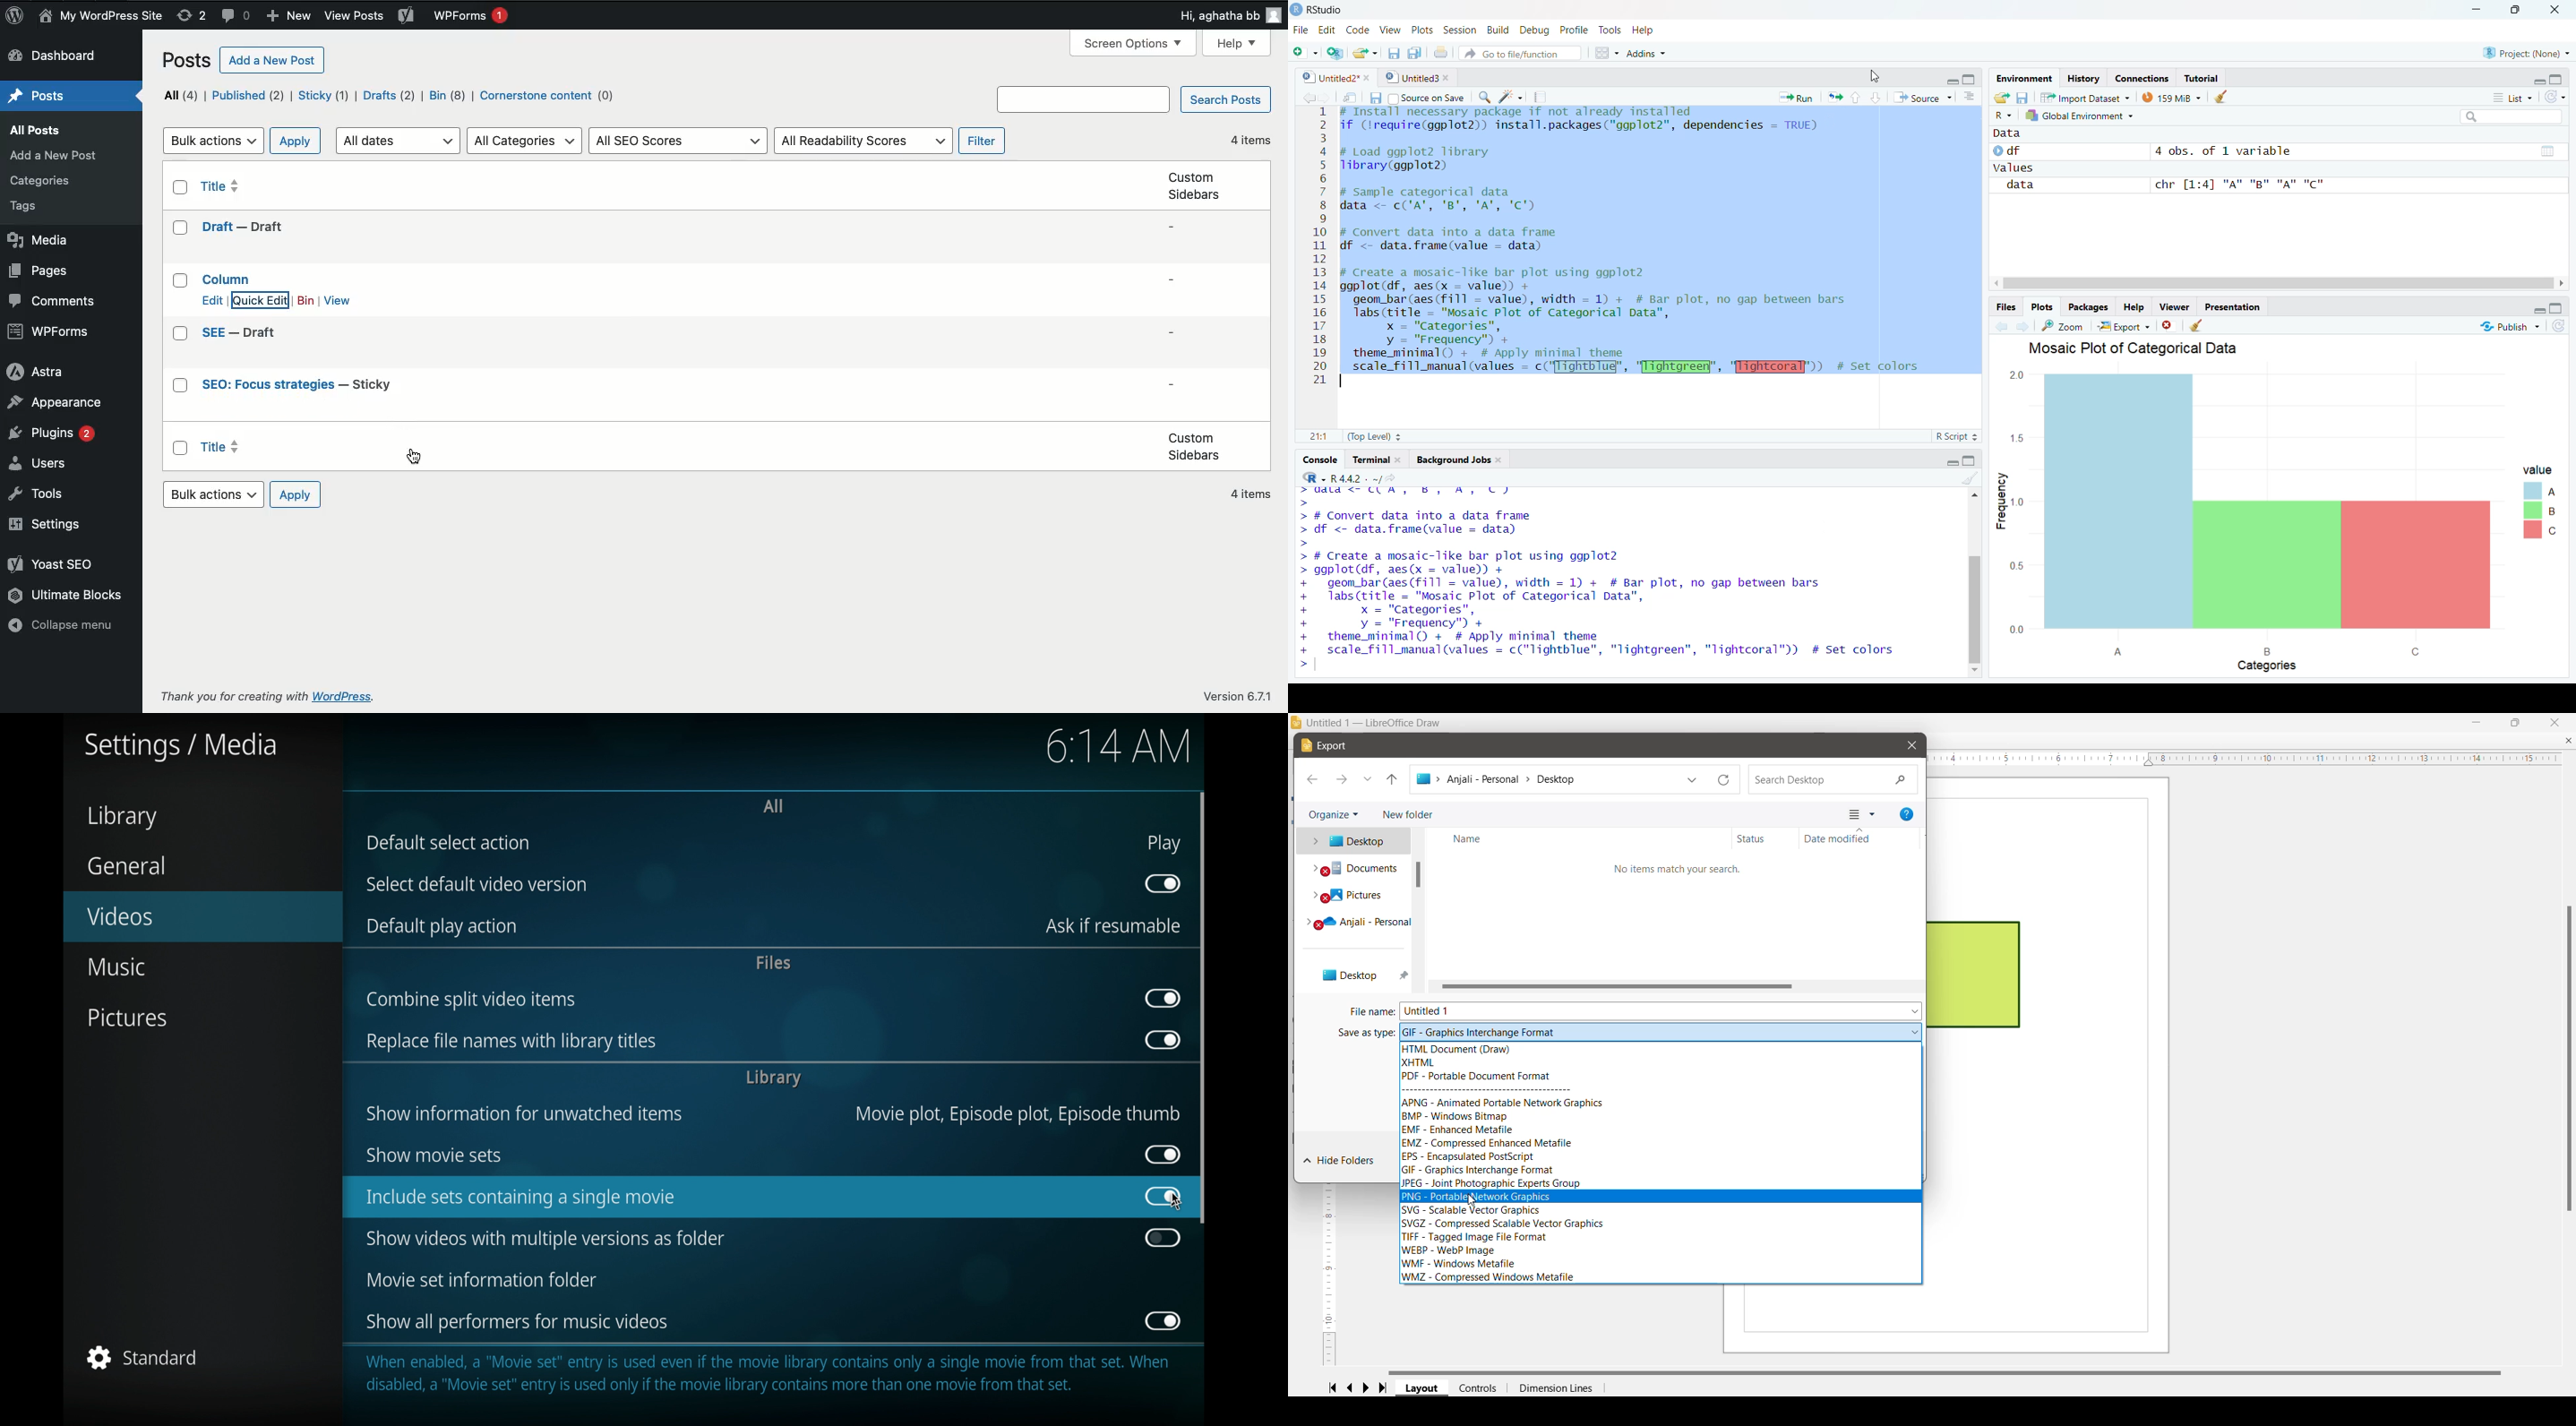  Describe the element at coordinates (2023, 98) in the screenshot. I see `Save` at that location.